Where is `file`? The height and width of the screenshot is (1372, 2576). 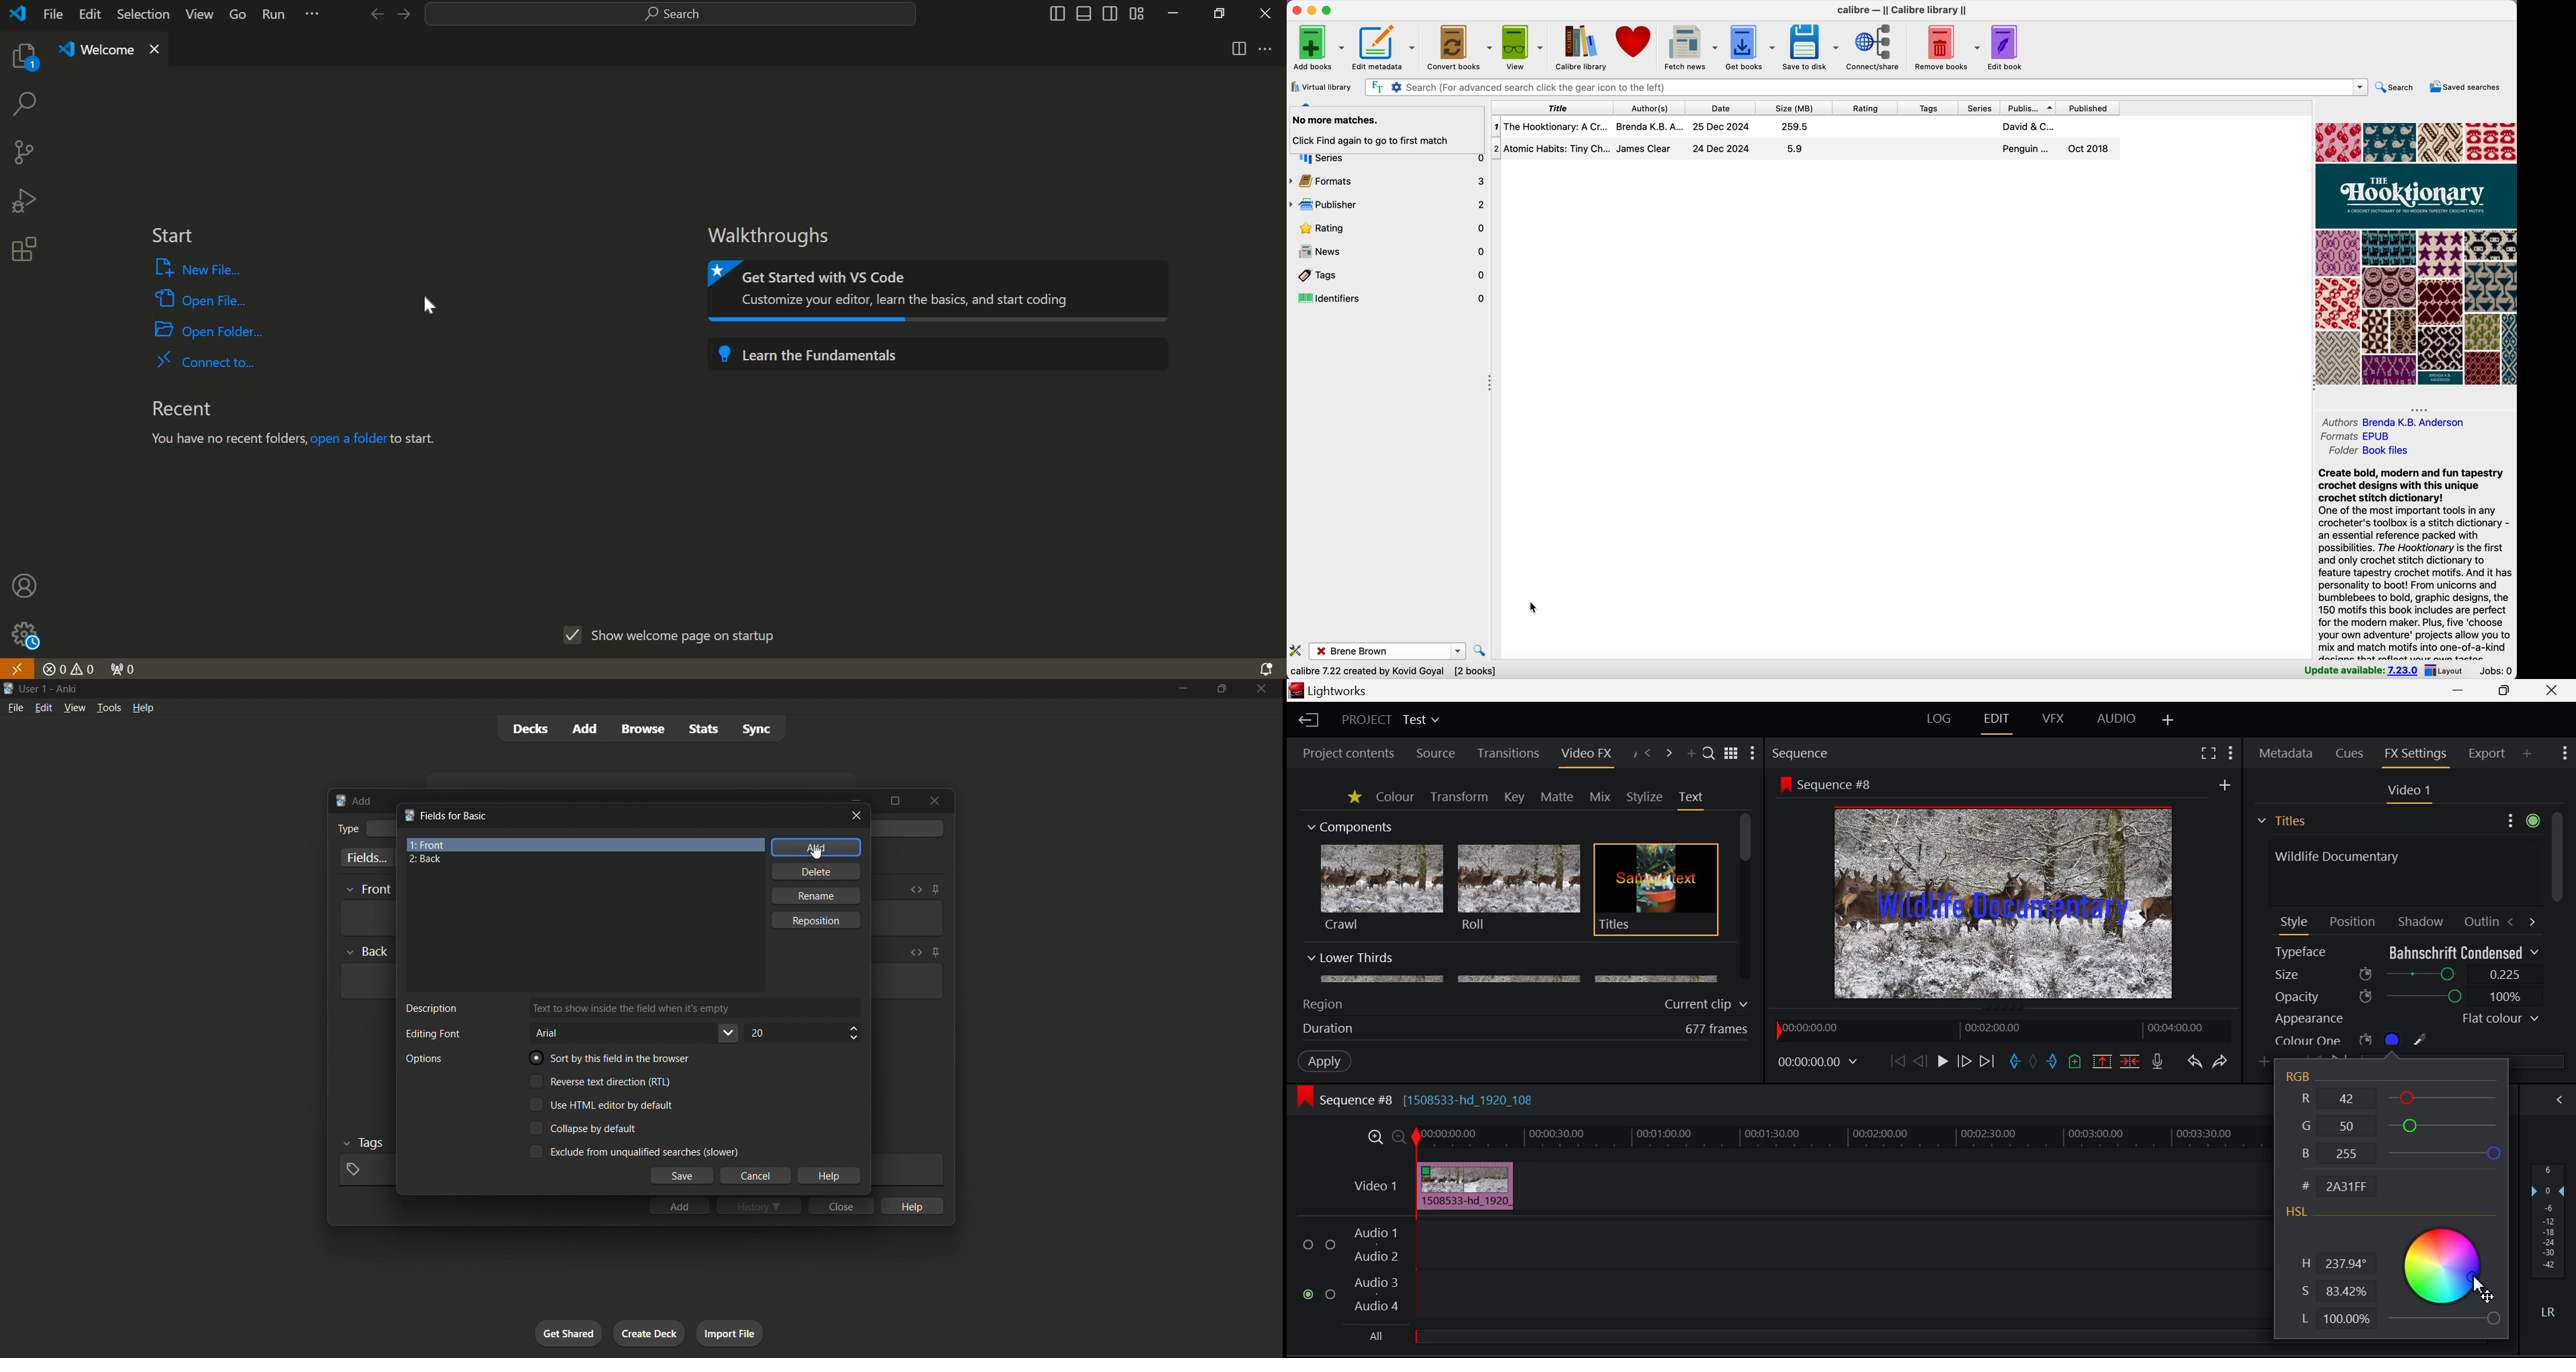
file is located at coordinates (15, 706).